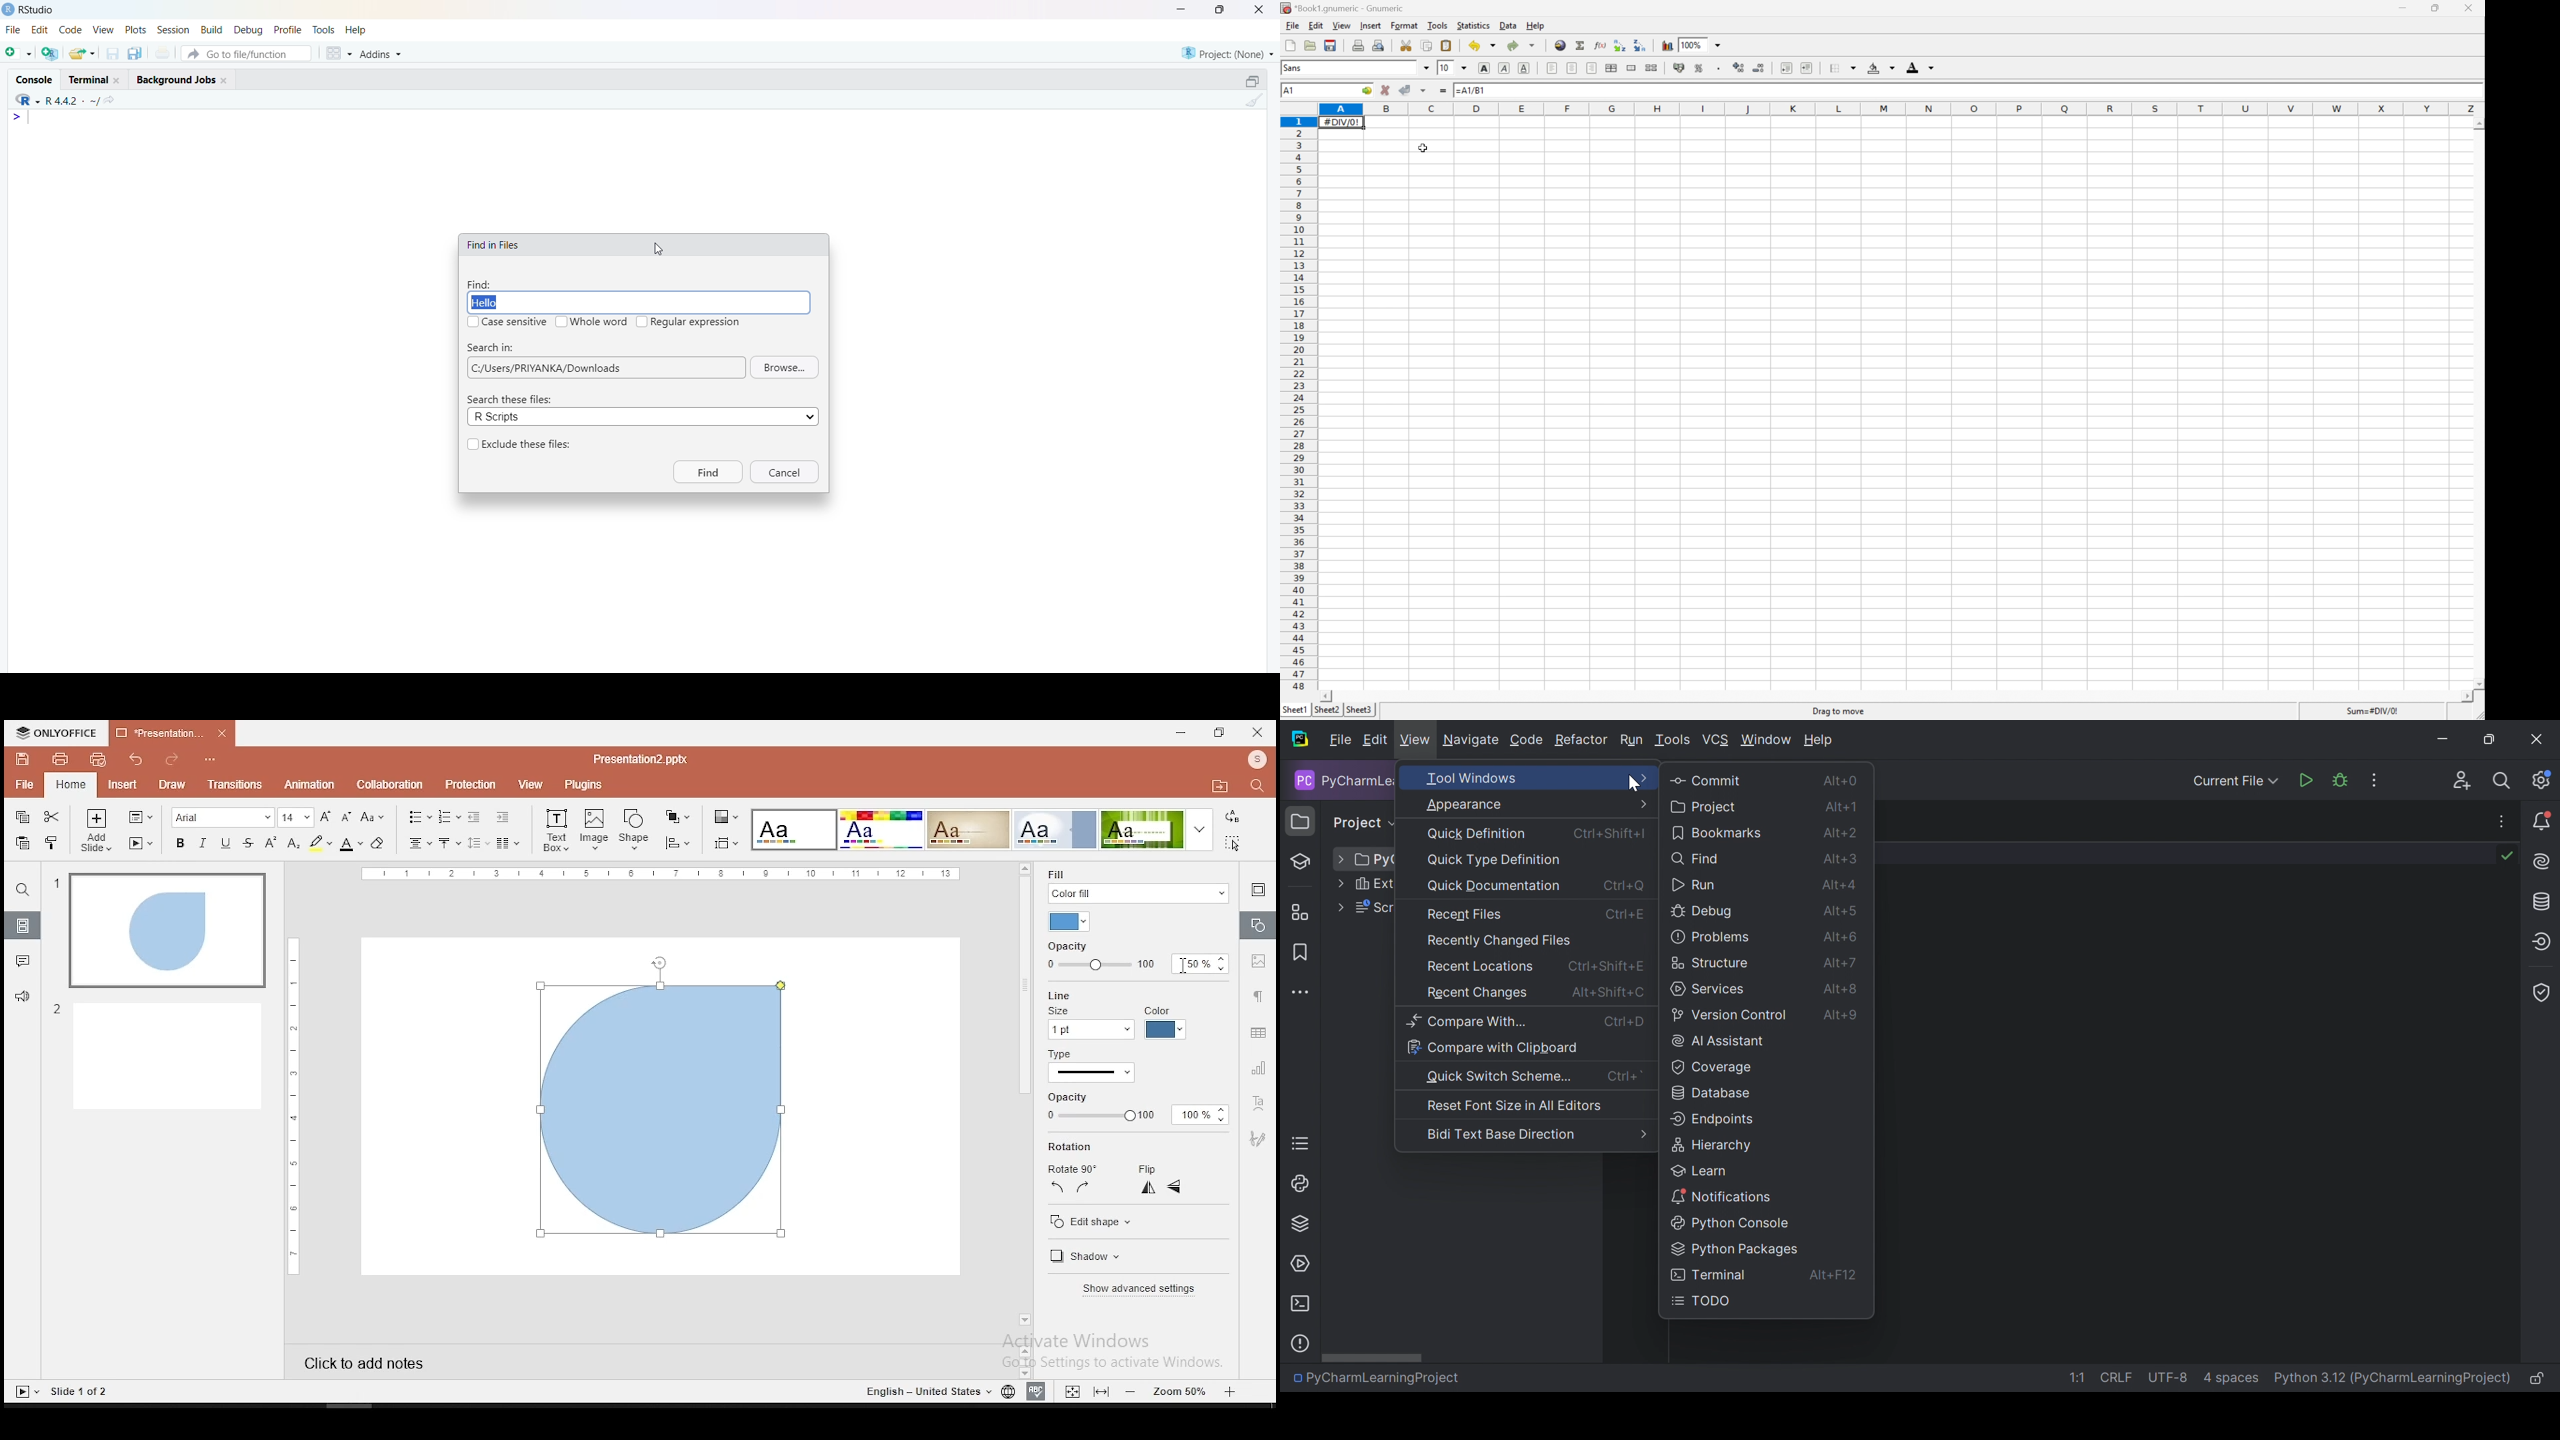 The height and width of the screenshot is (1456, 2576). Describe the element at coordinates (1525, 68) in the screenshot. I see `Underline` at that location.